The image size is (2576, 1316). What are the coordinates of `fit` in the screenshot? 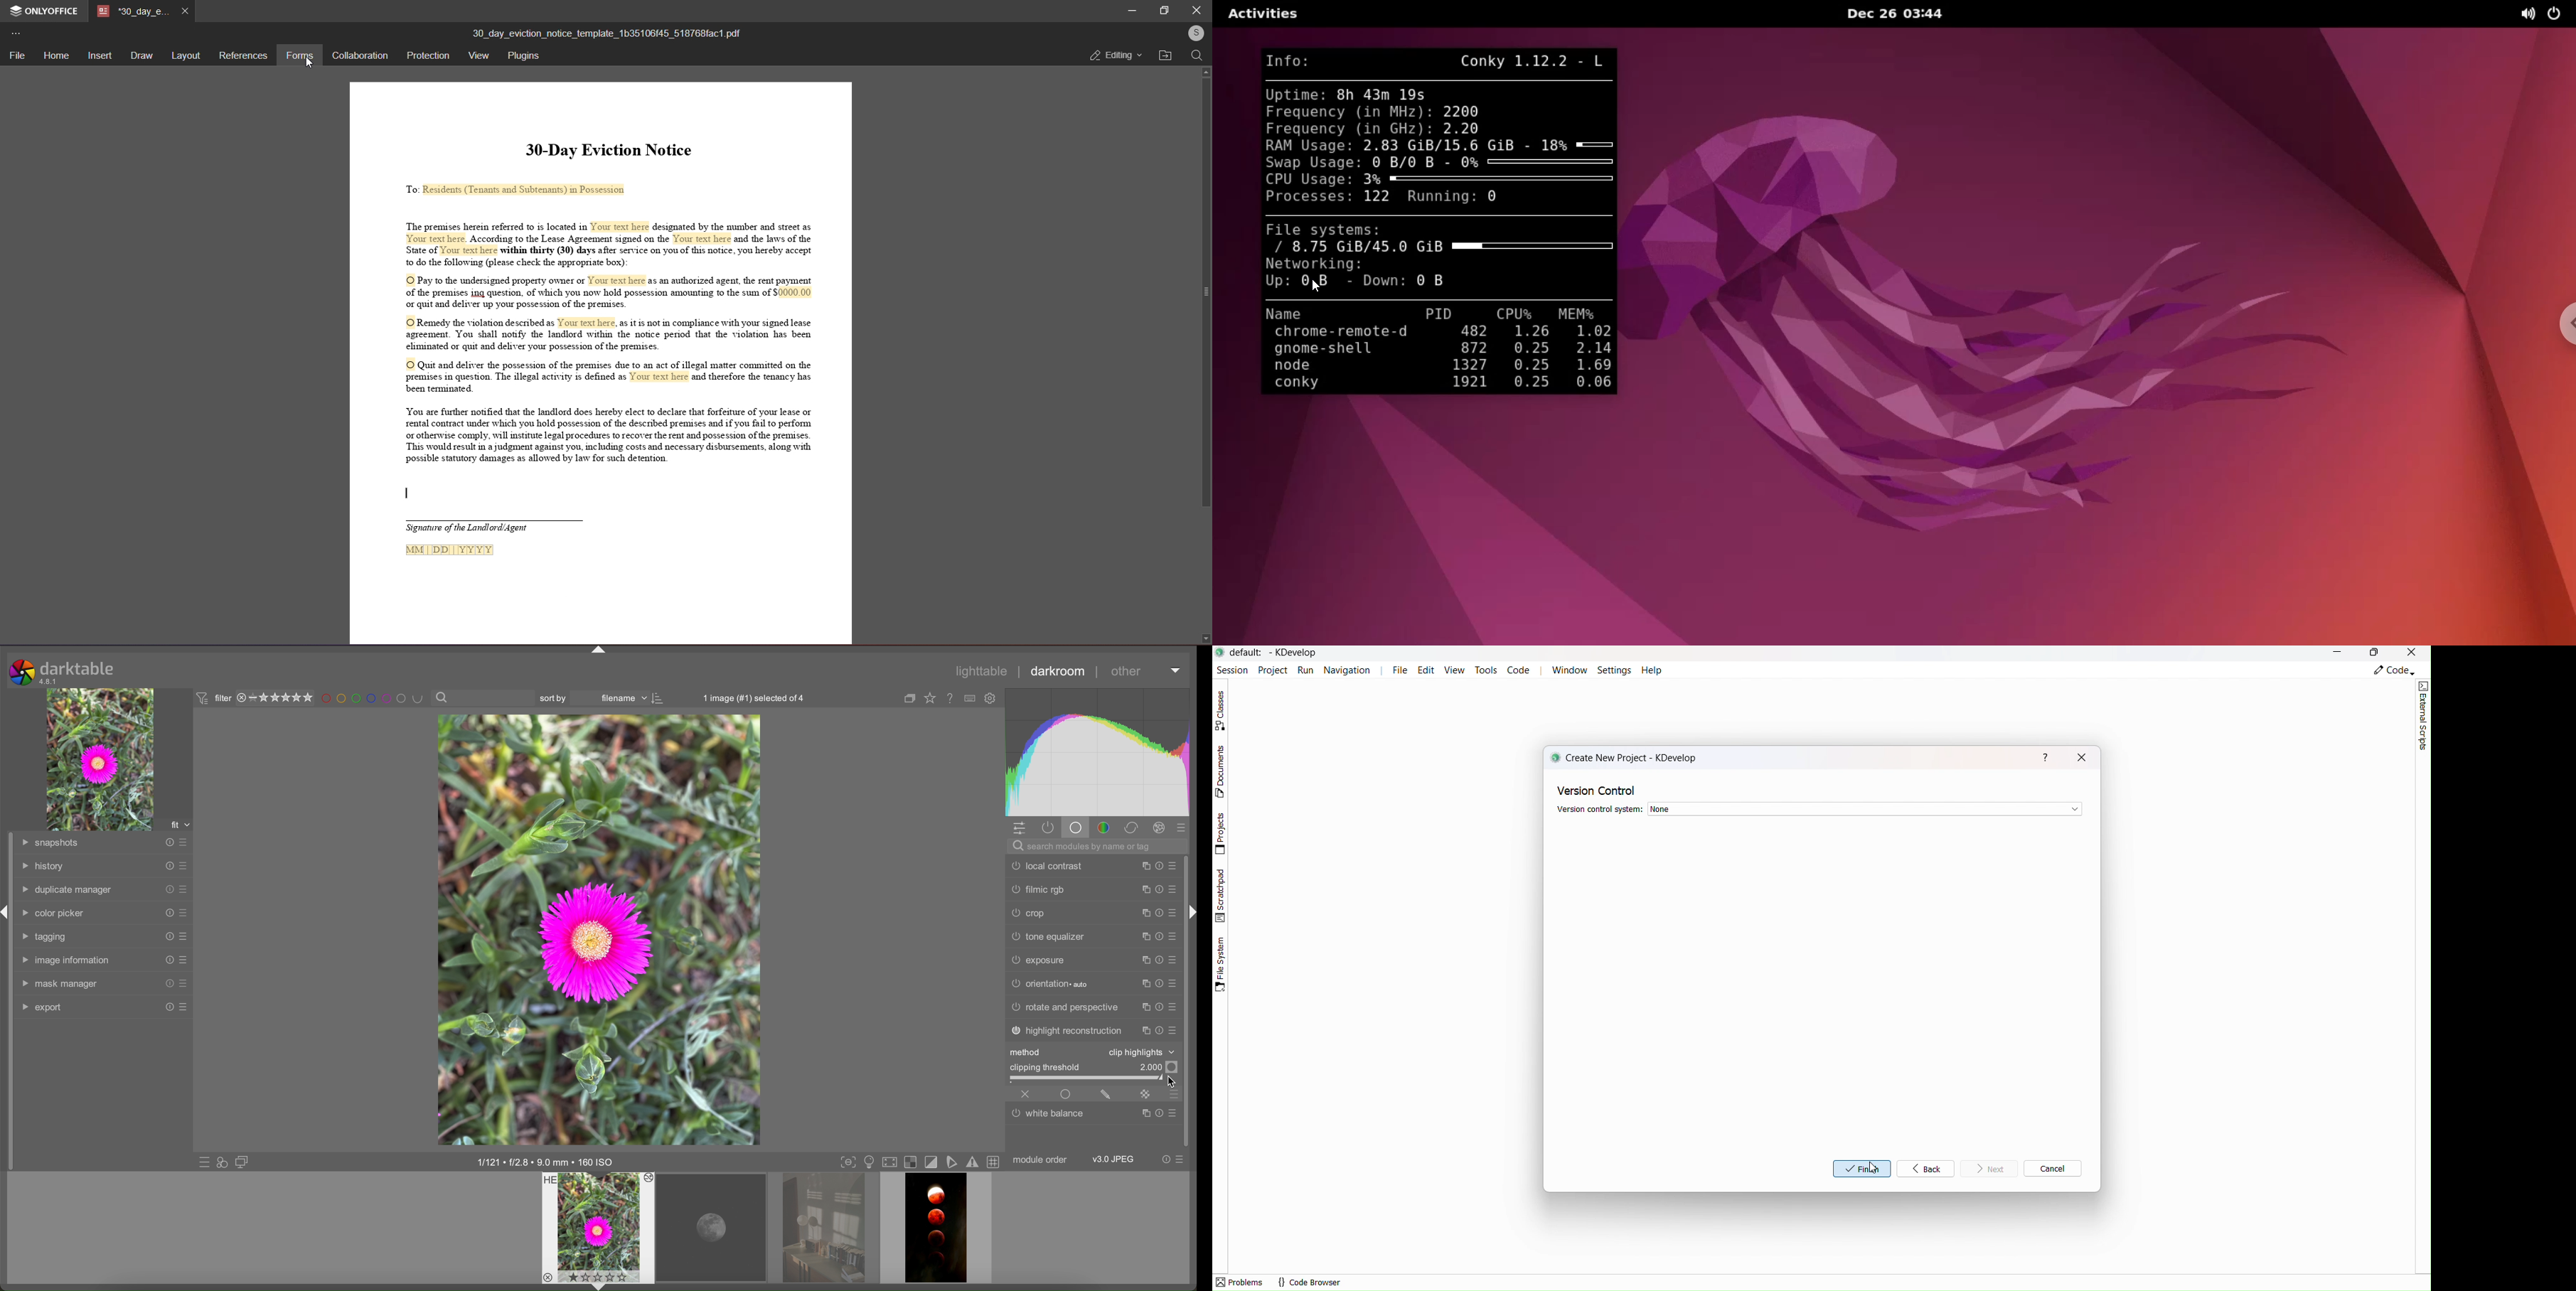 It's located at (179, 823).